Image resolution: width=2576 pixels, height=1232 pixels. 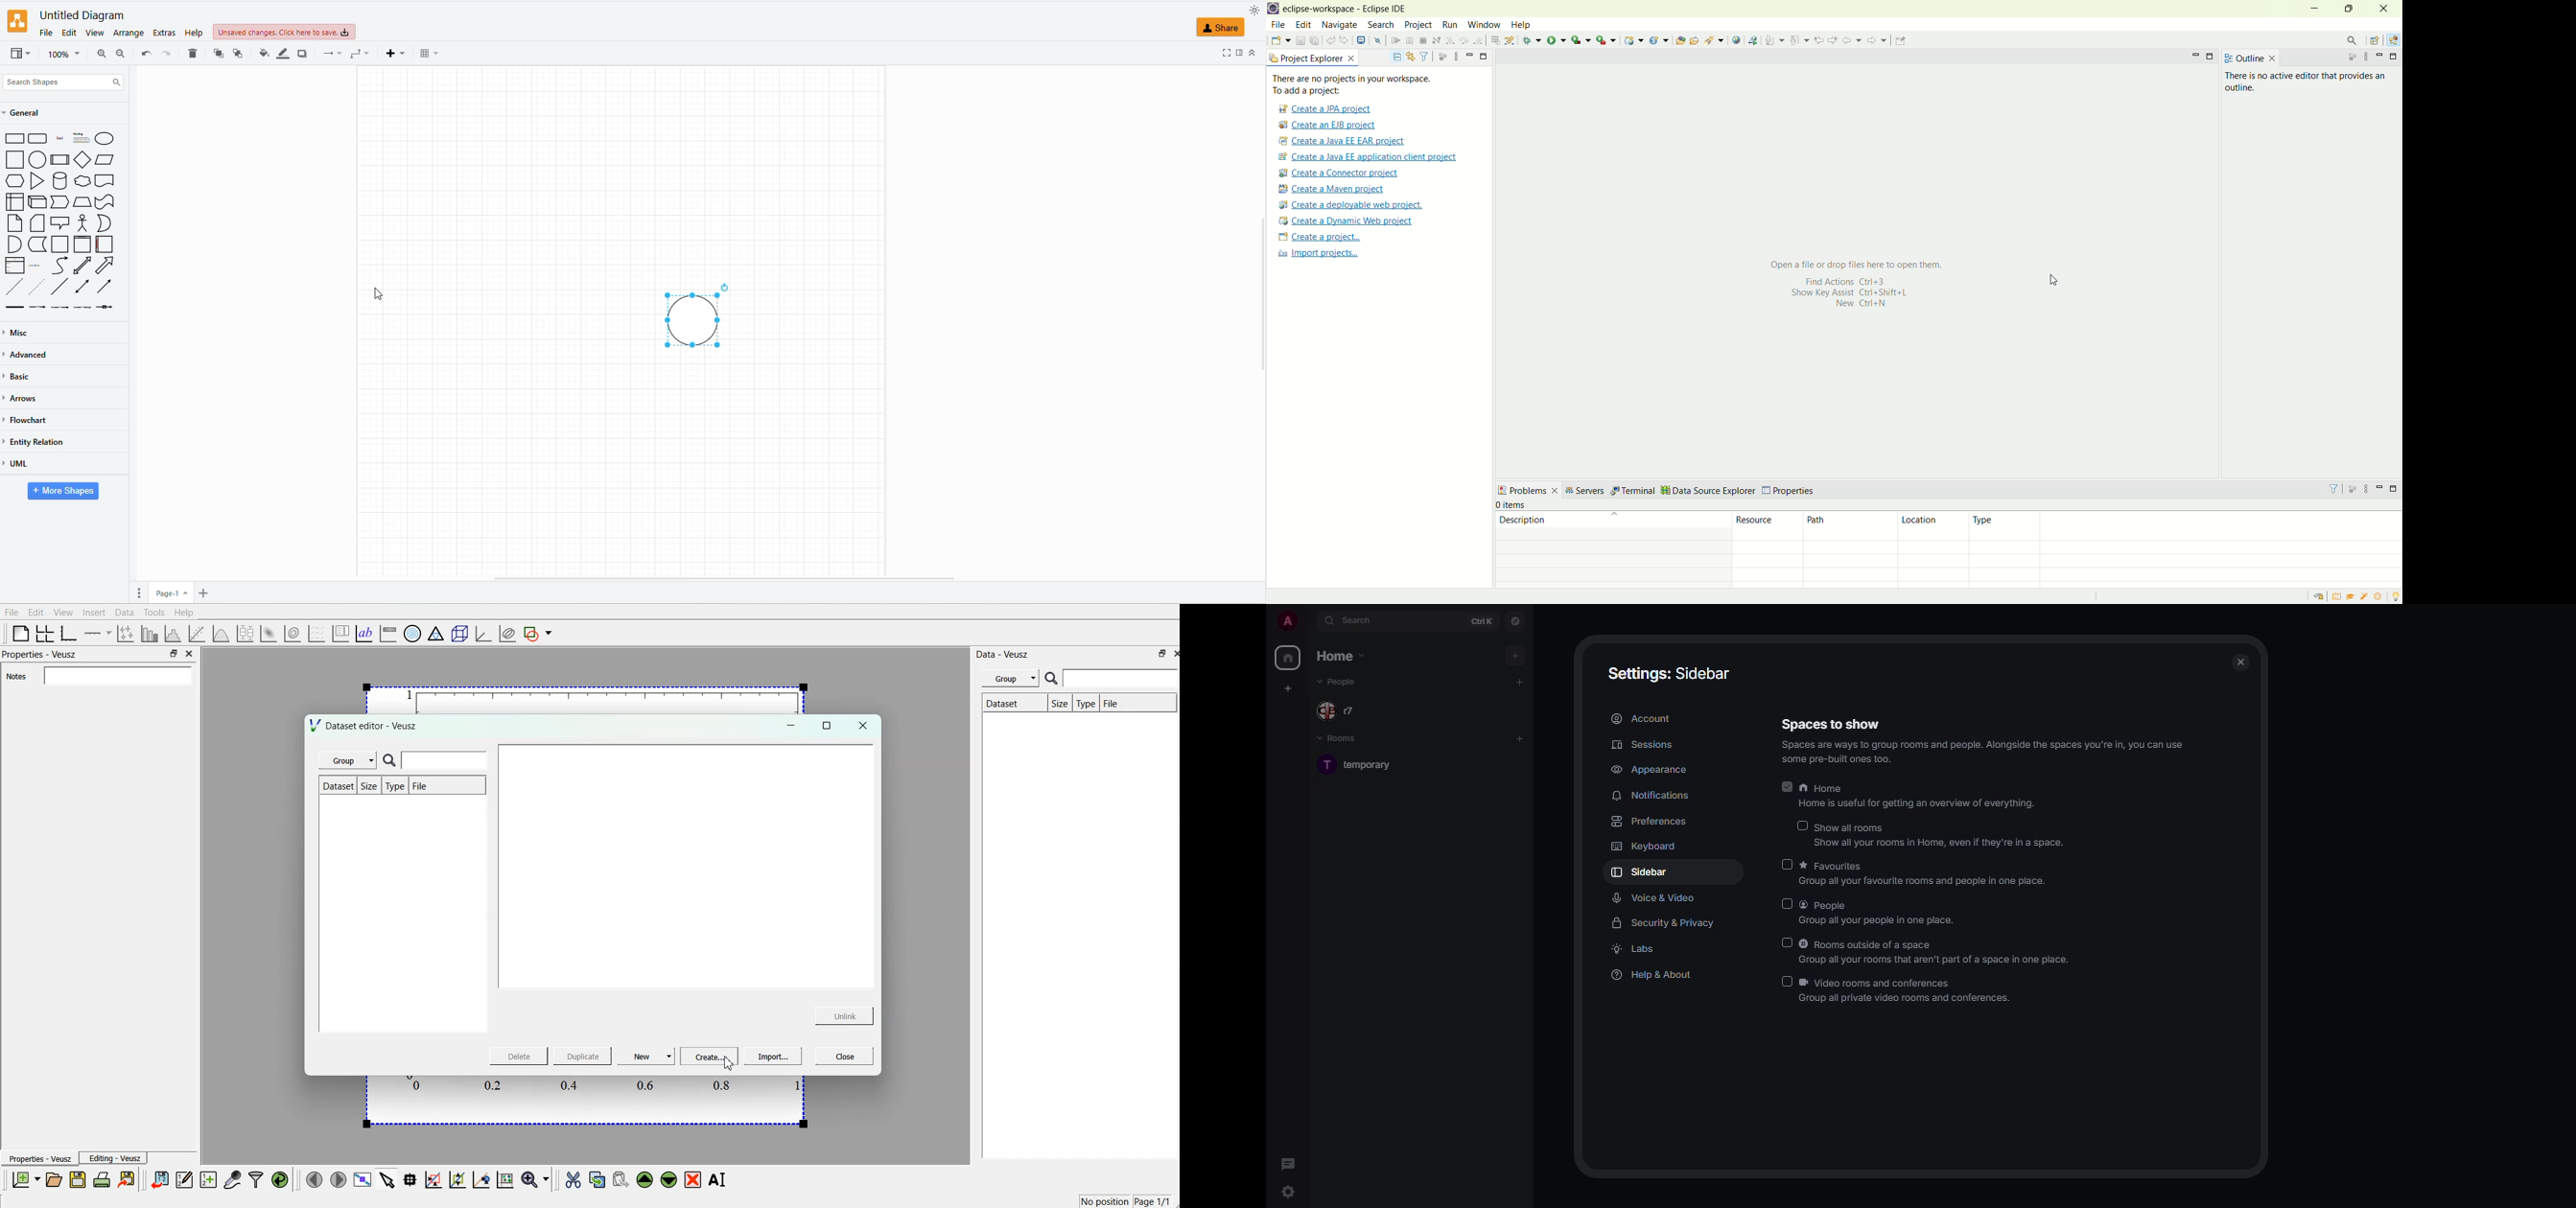 What do you see at coordinates (106, 266) in the screenshot?
I see `` at bounding box center [106, 266].